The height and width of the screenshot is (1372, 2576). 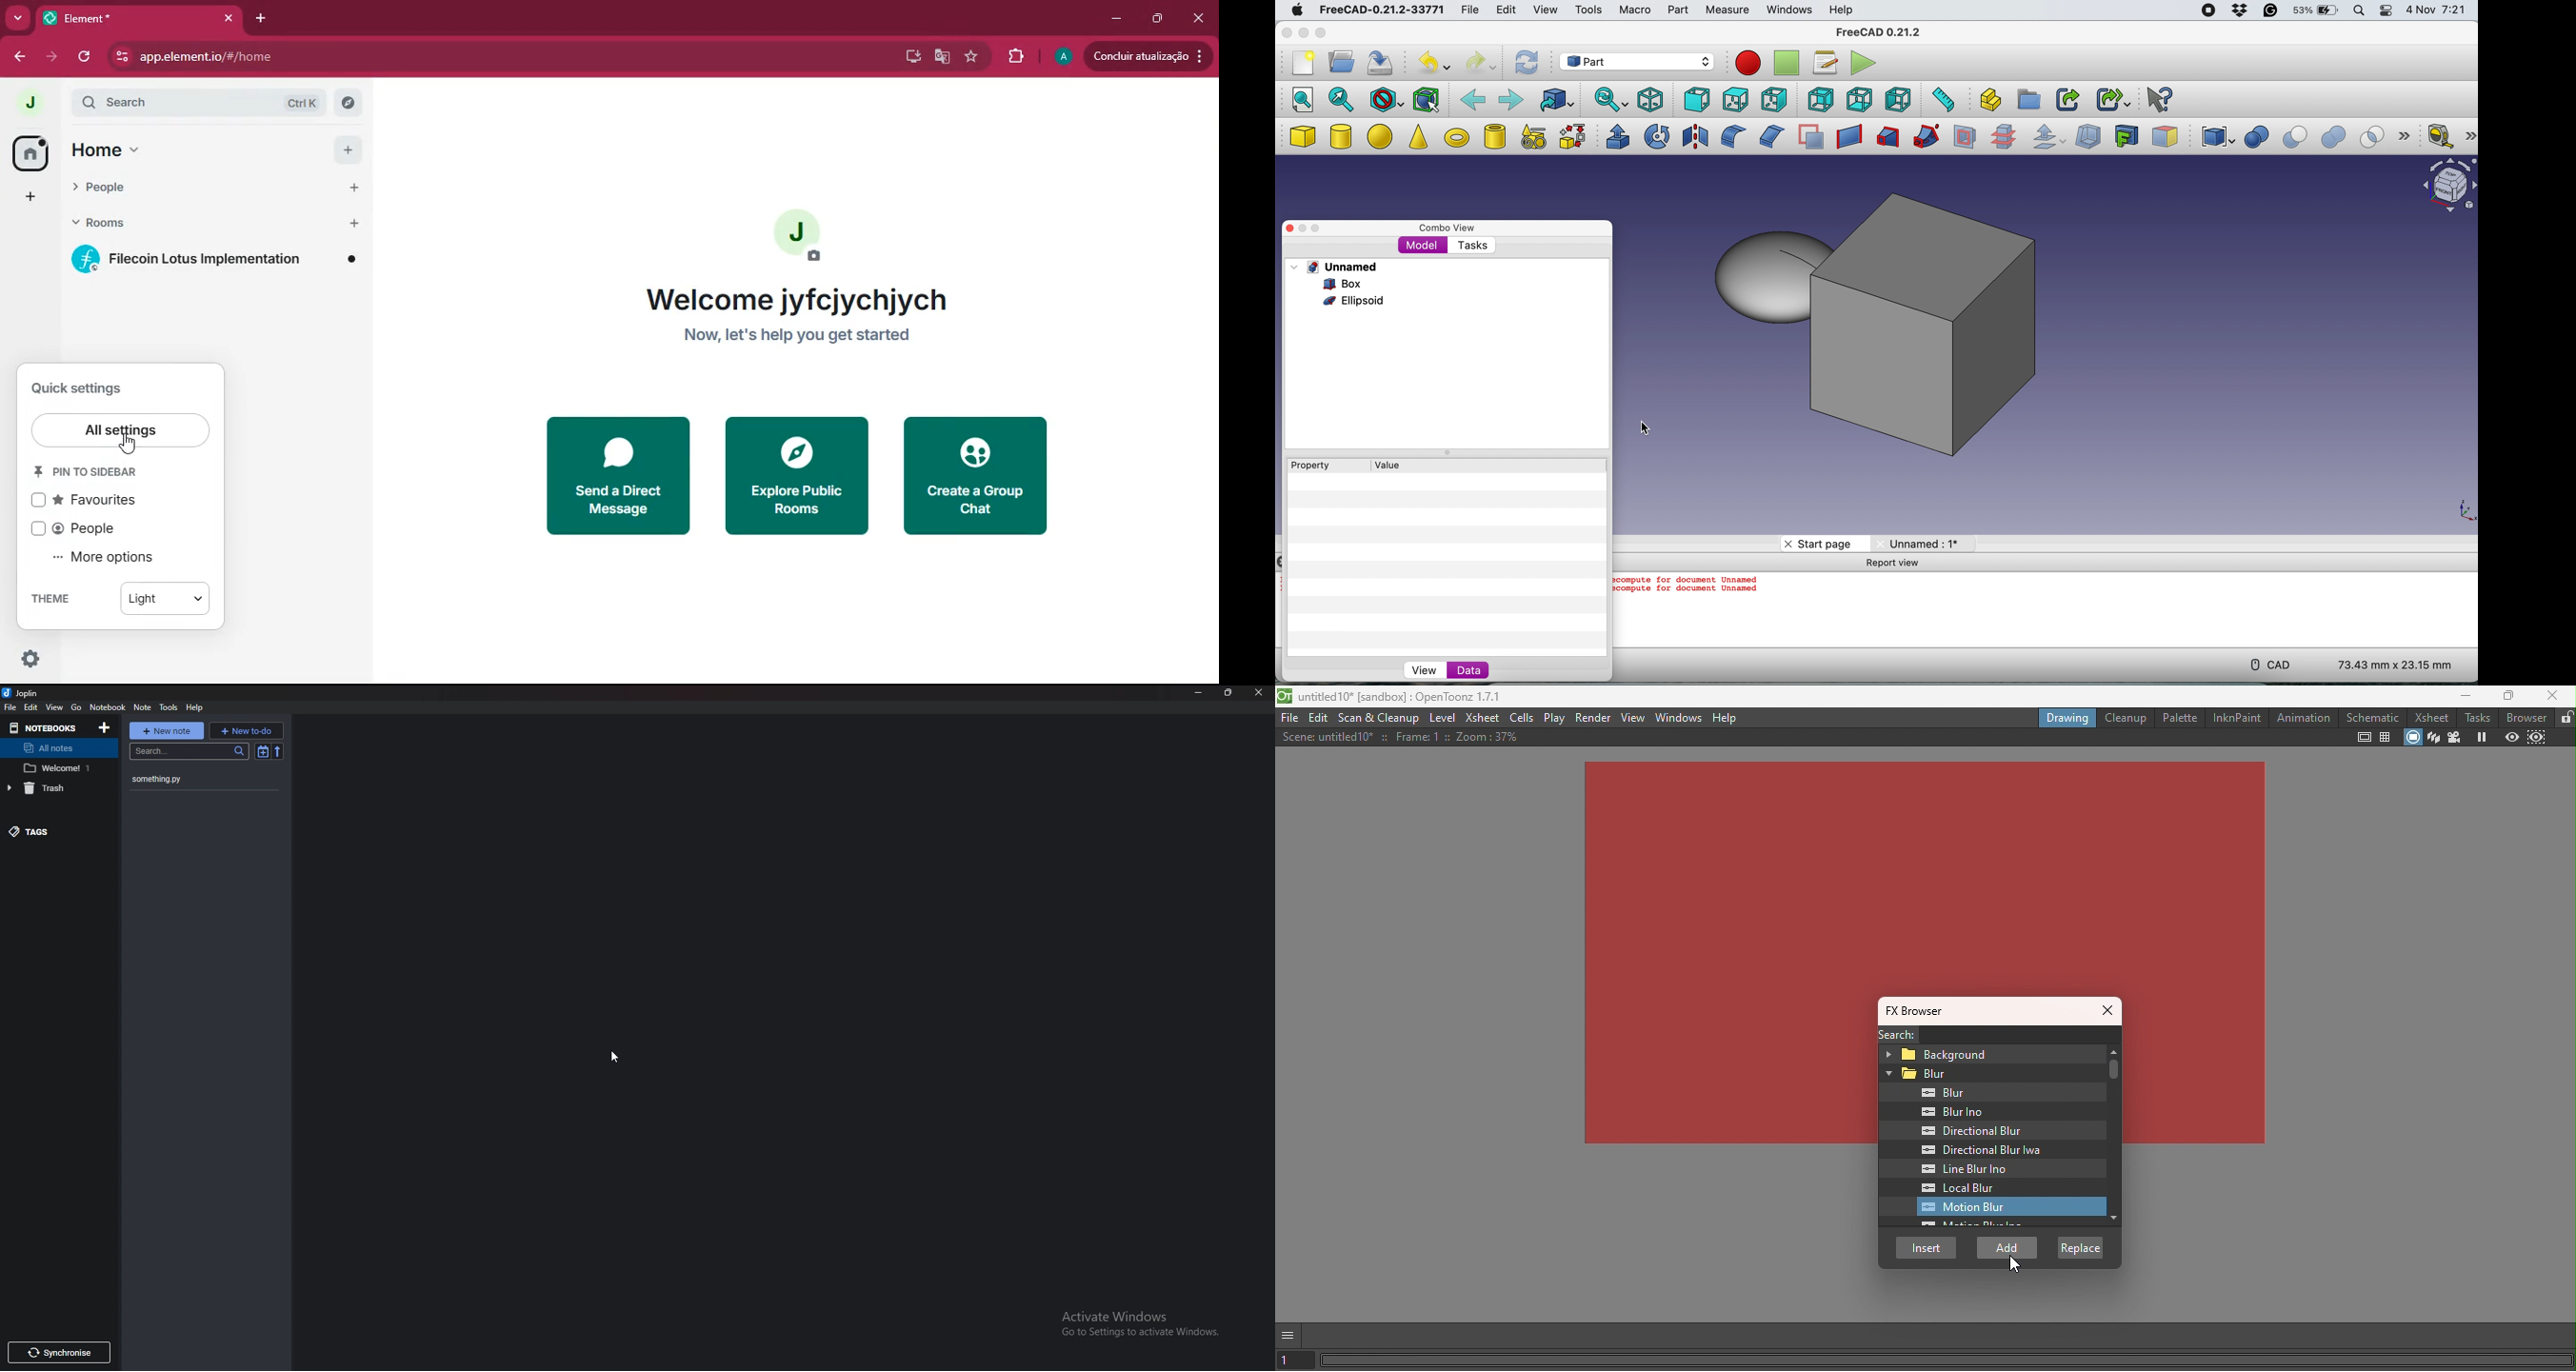 What do you see at coordinates (1150, 1321) in the screenshot?
I see `activate windows` at bounding box center [1150, 1321].